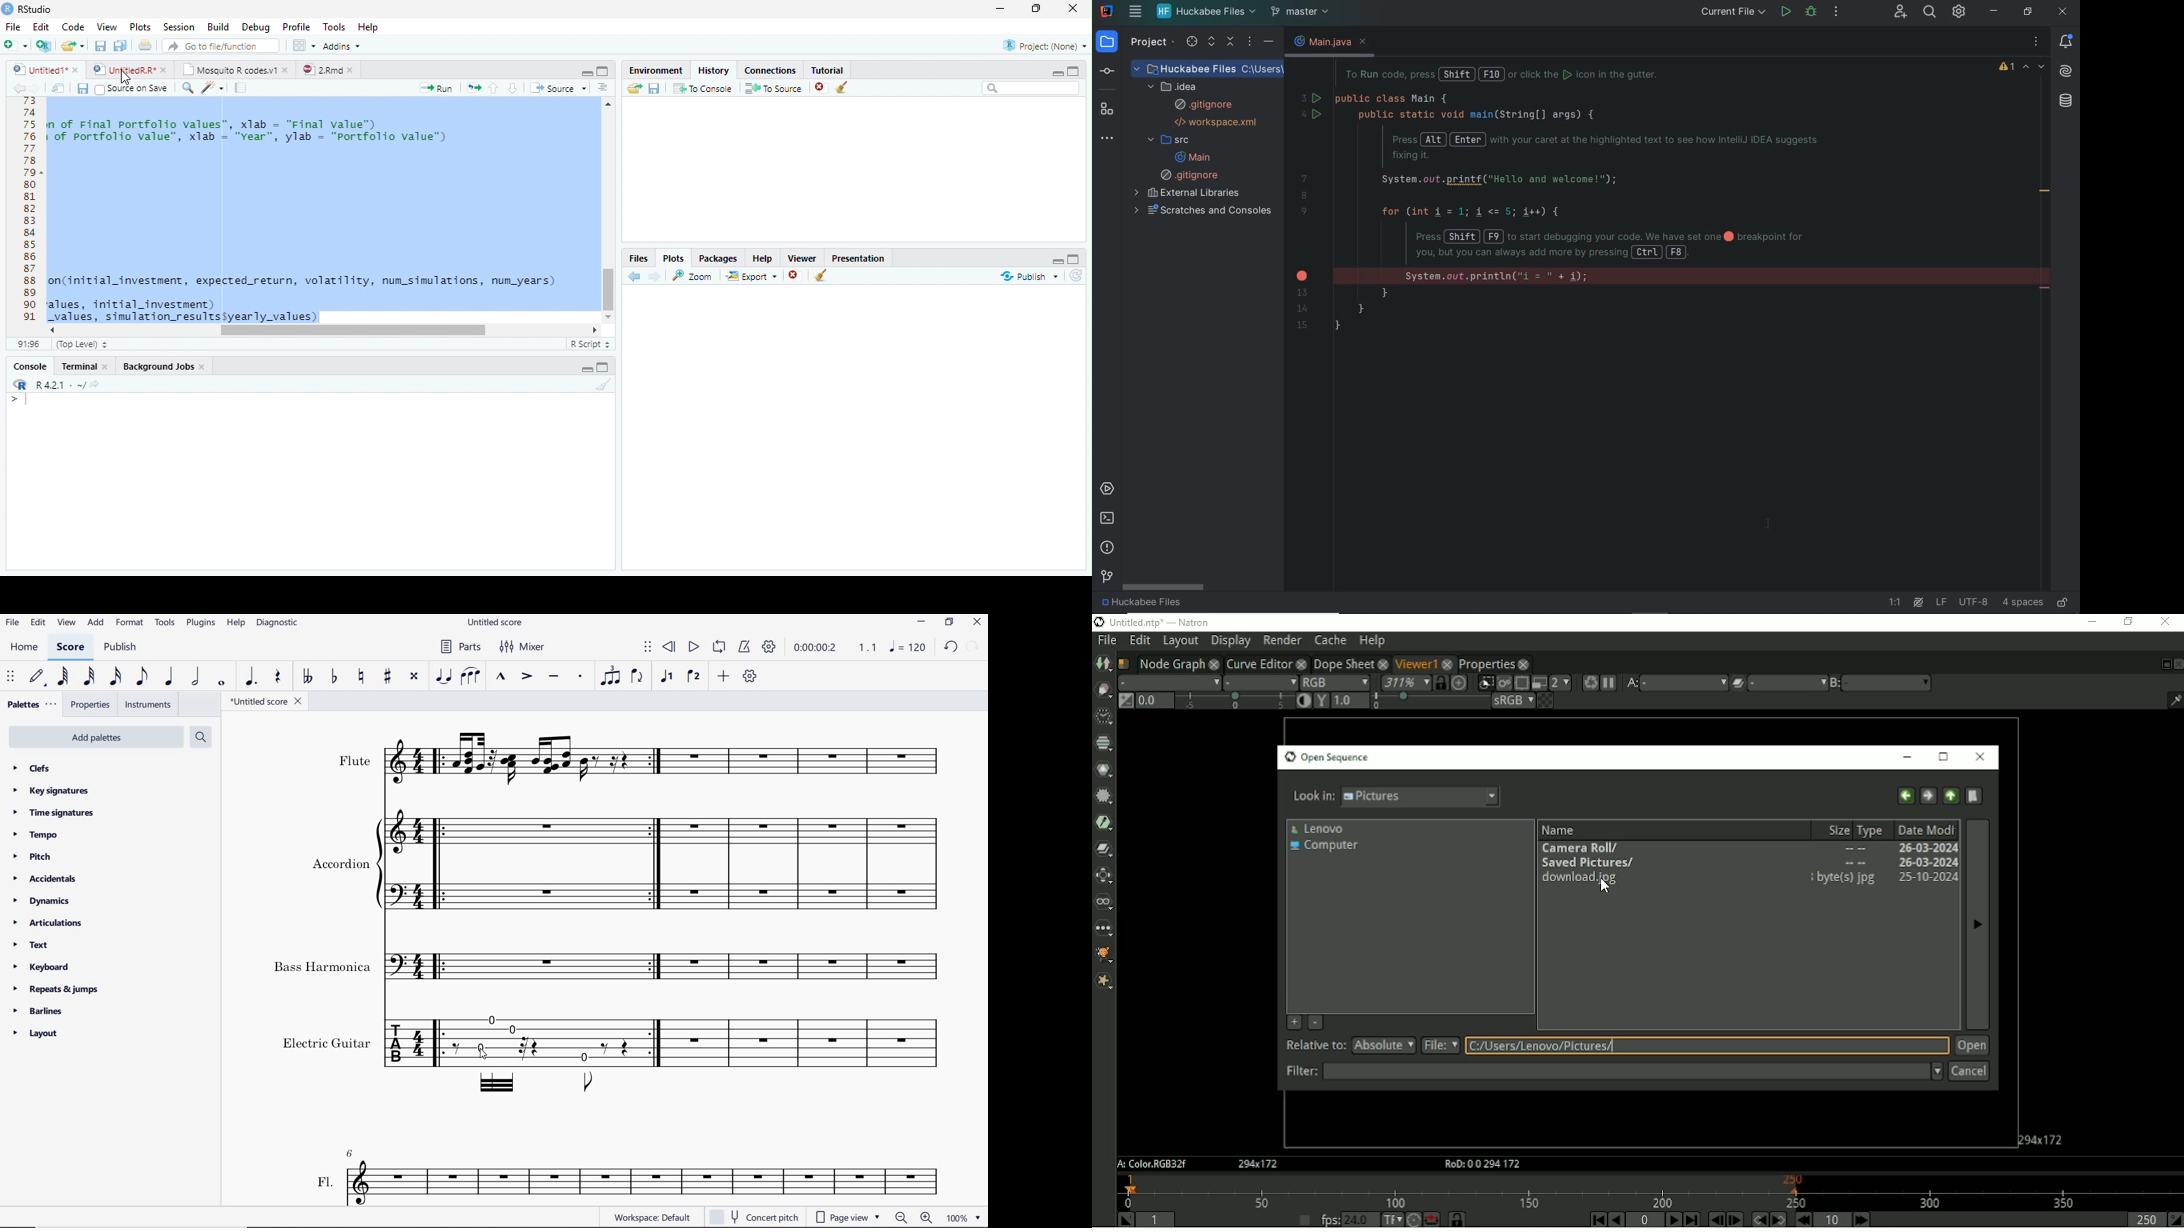 The image size is (2184, 1232). What do you see at coordinates (219, 46) in the screenshot?
I see `Go to file/function` at bounding box center [219, 46].